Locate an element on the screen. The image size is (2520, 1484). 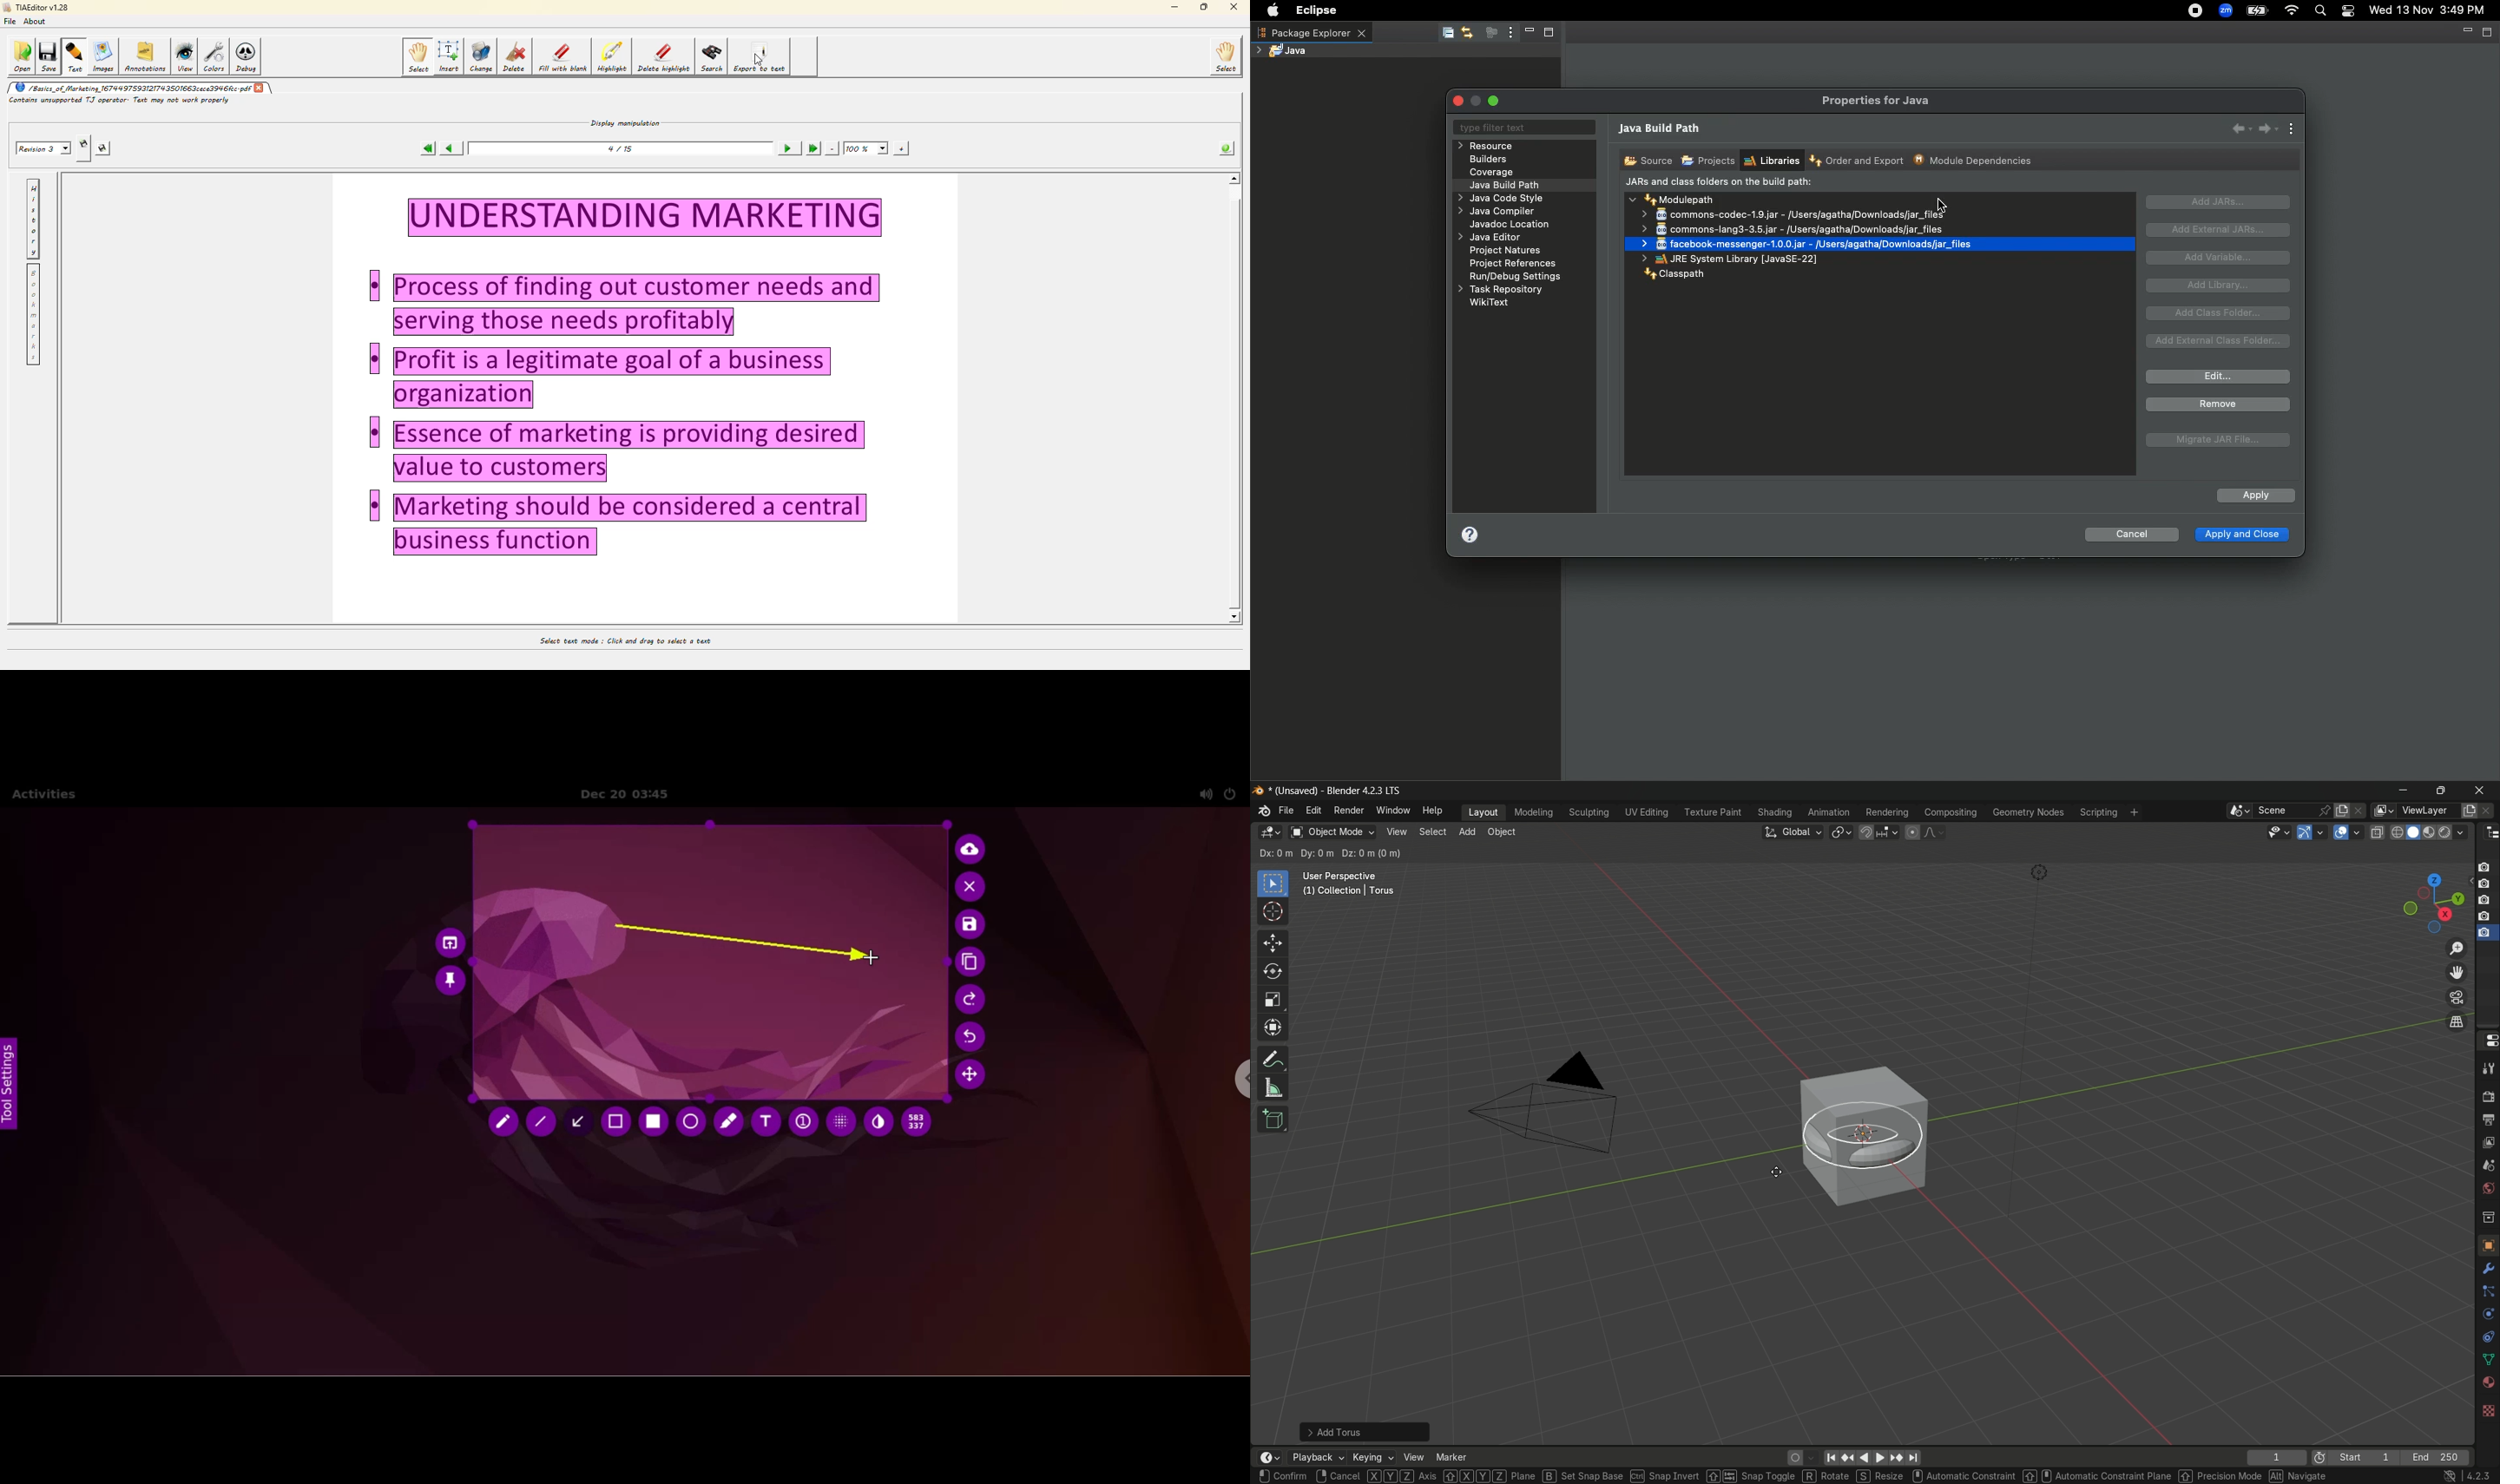
Java build path is located at coordinates (1509, 184).